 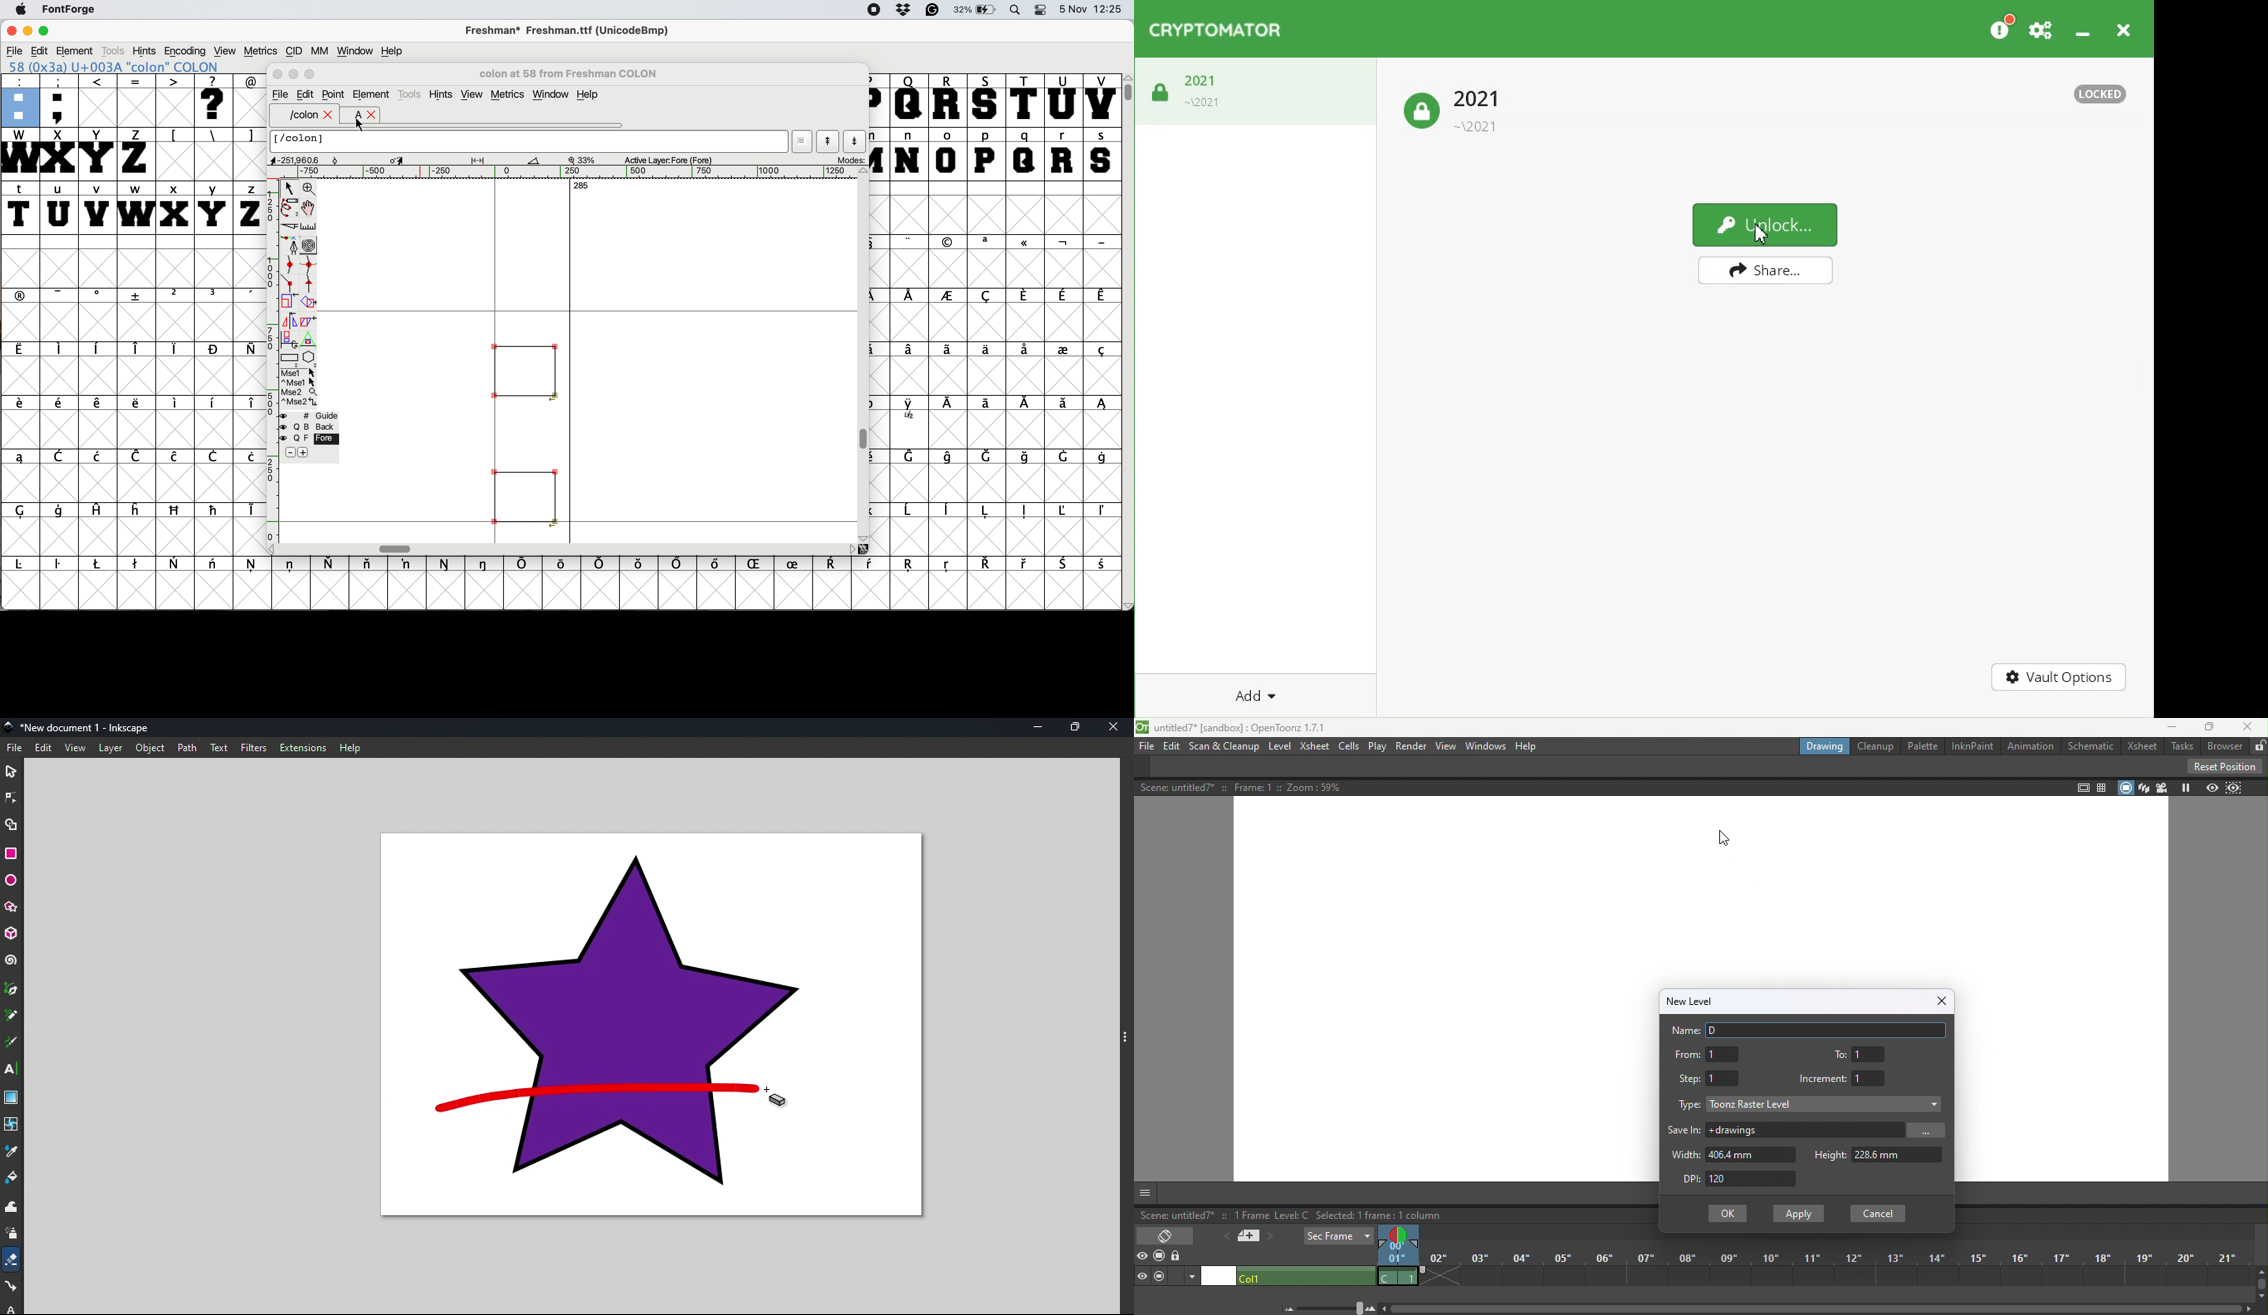 I want to click on symbol, so click(x=214, y=457).